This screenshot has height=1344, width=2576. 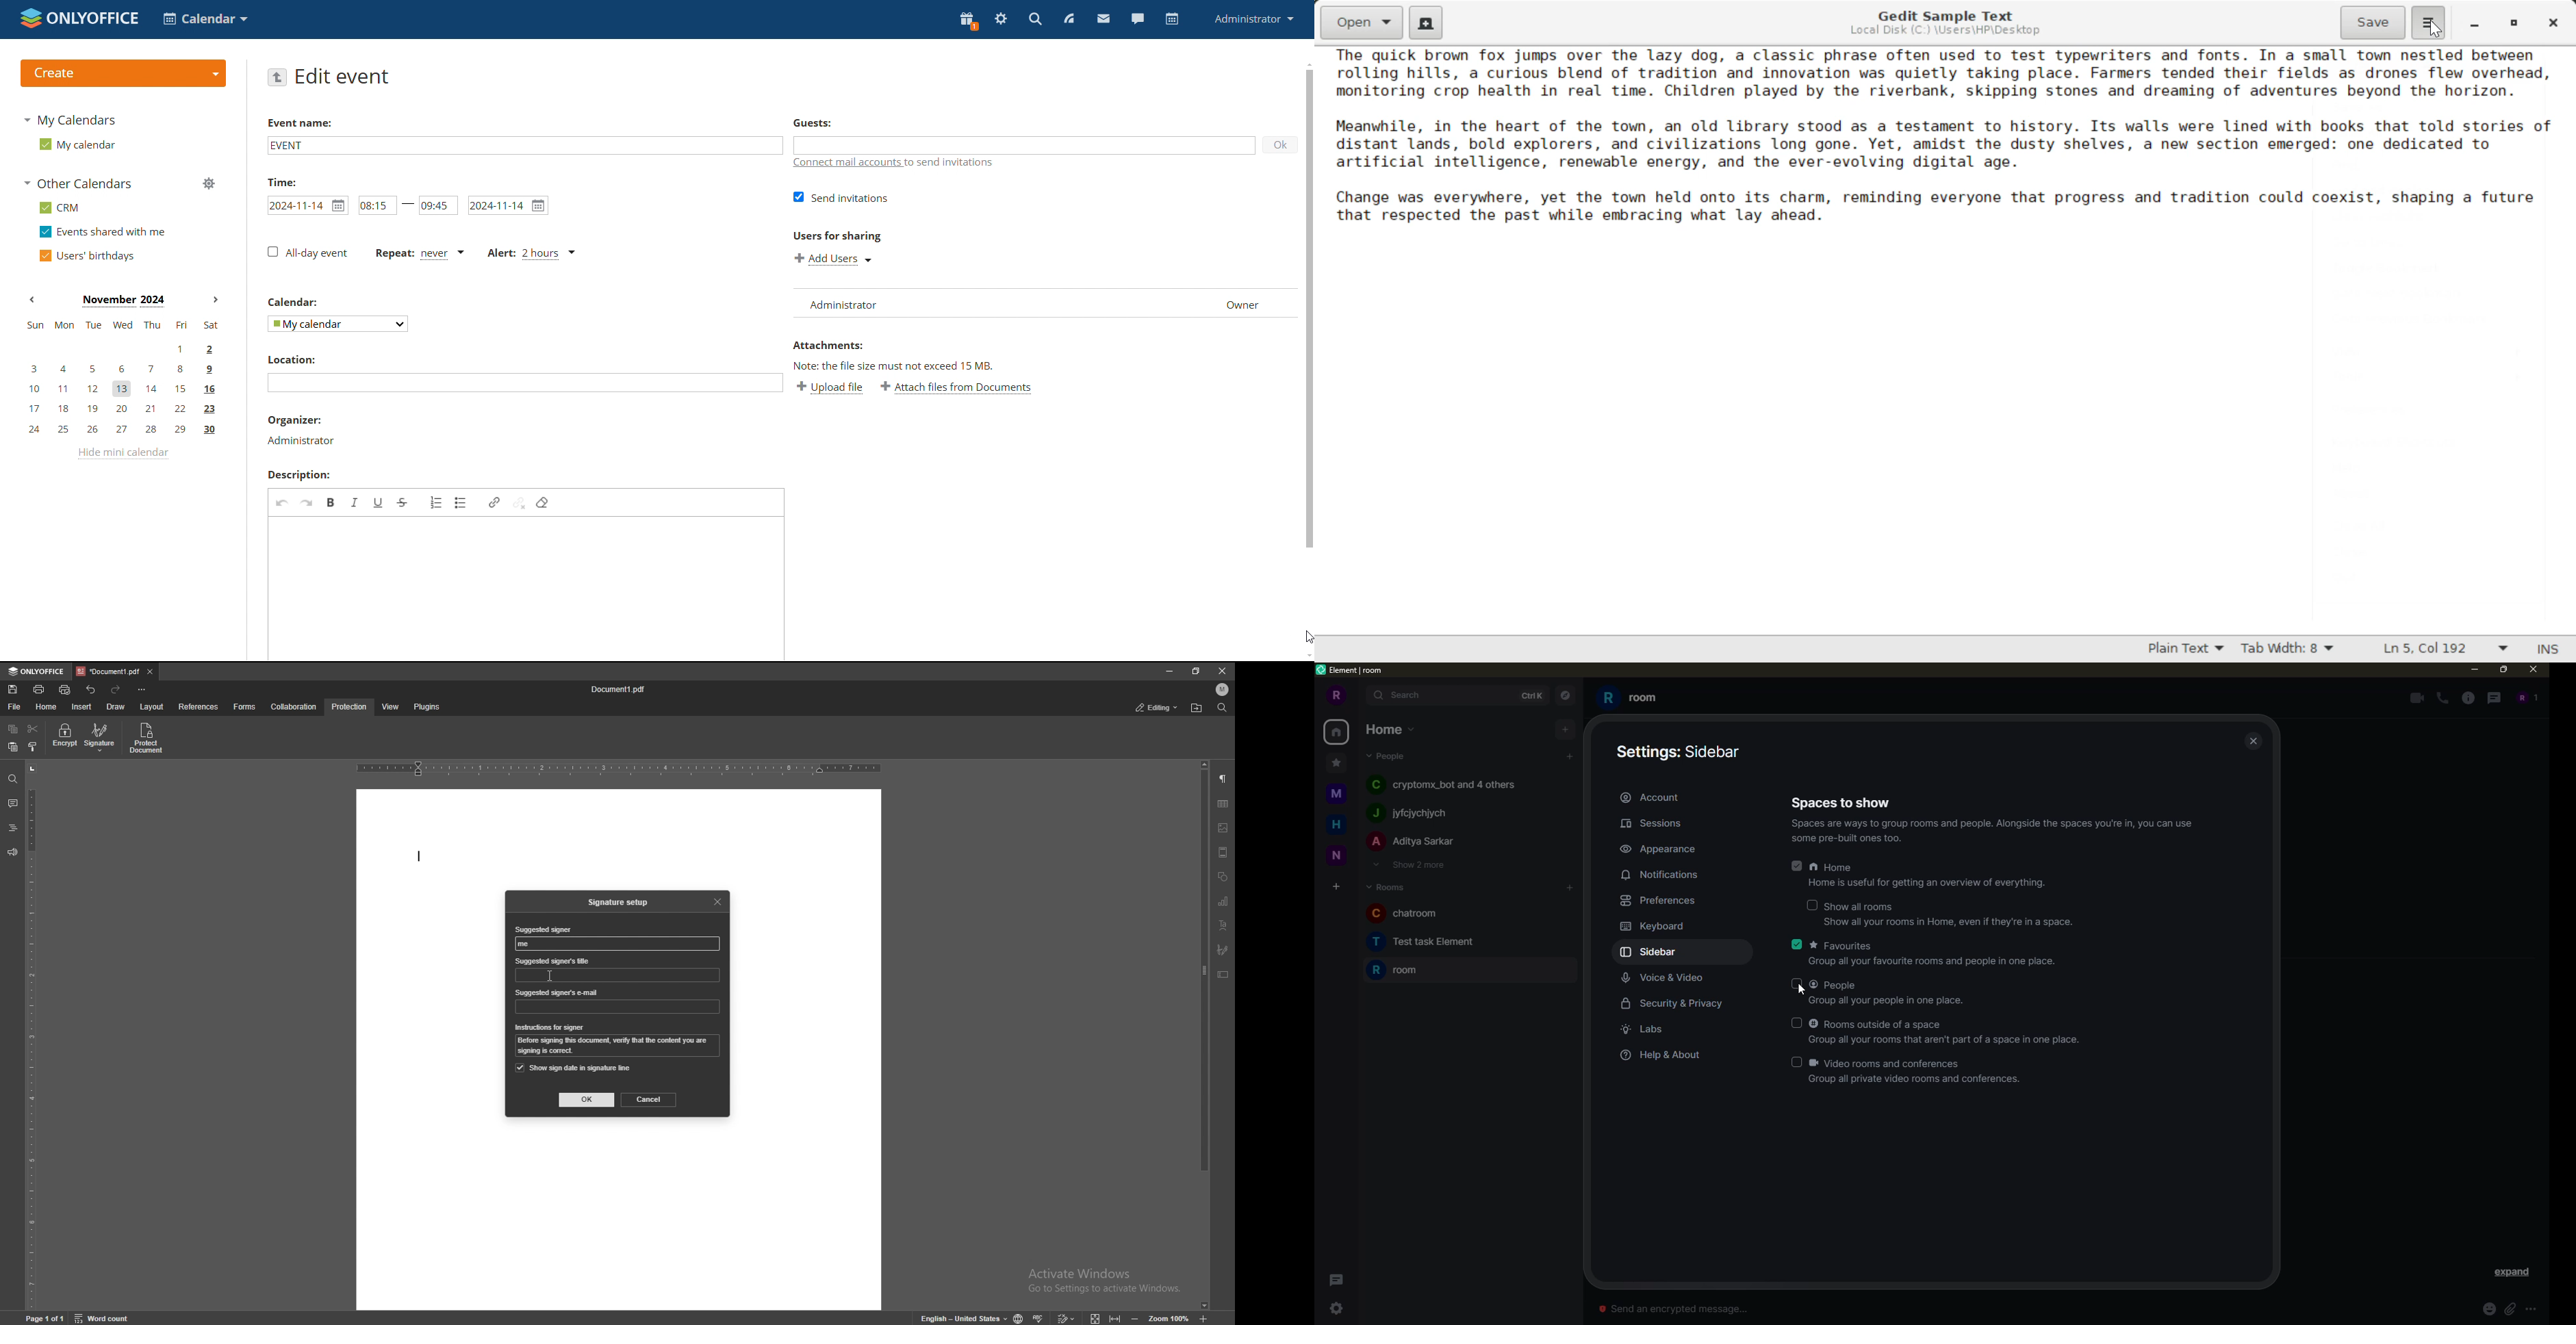 What do you see at coordinates (1404, 912) in the screenshot?
I see `C chatroom` at bounding box center [1404, 912].